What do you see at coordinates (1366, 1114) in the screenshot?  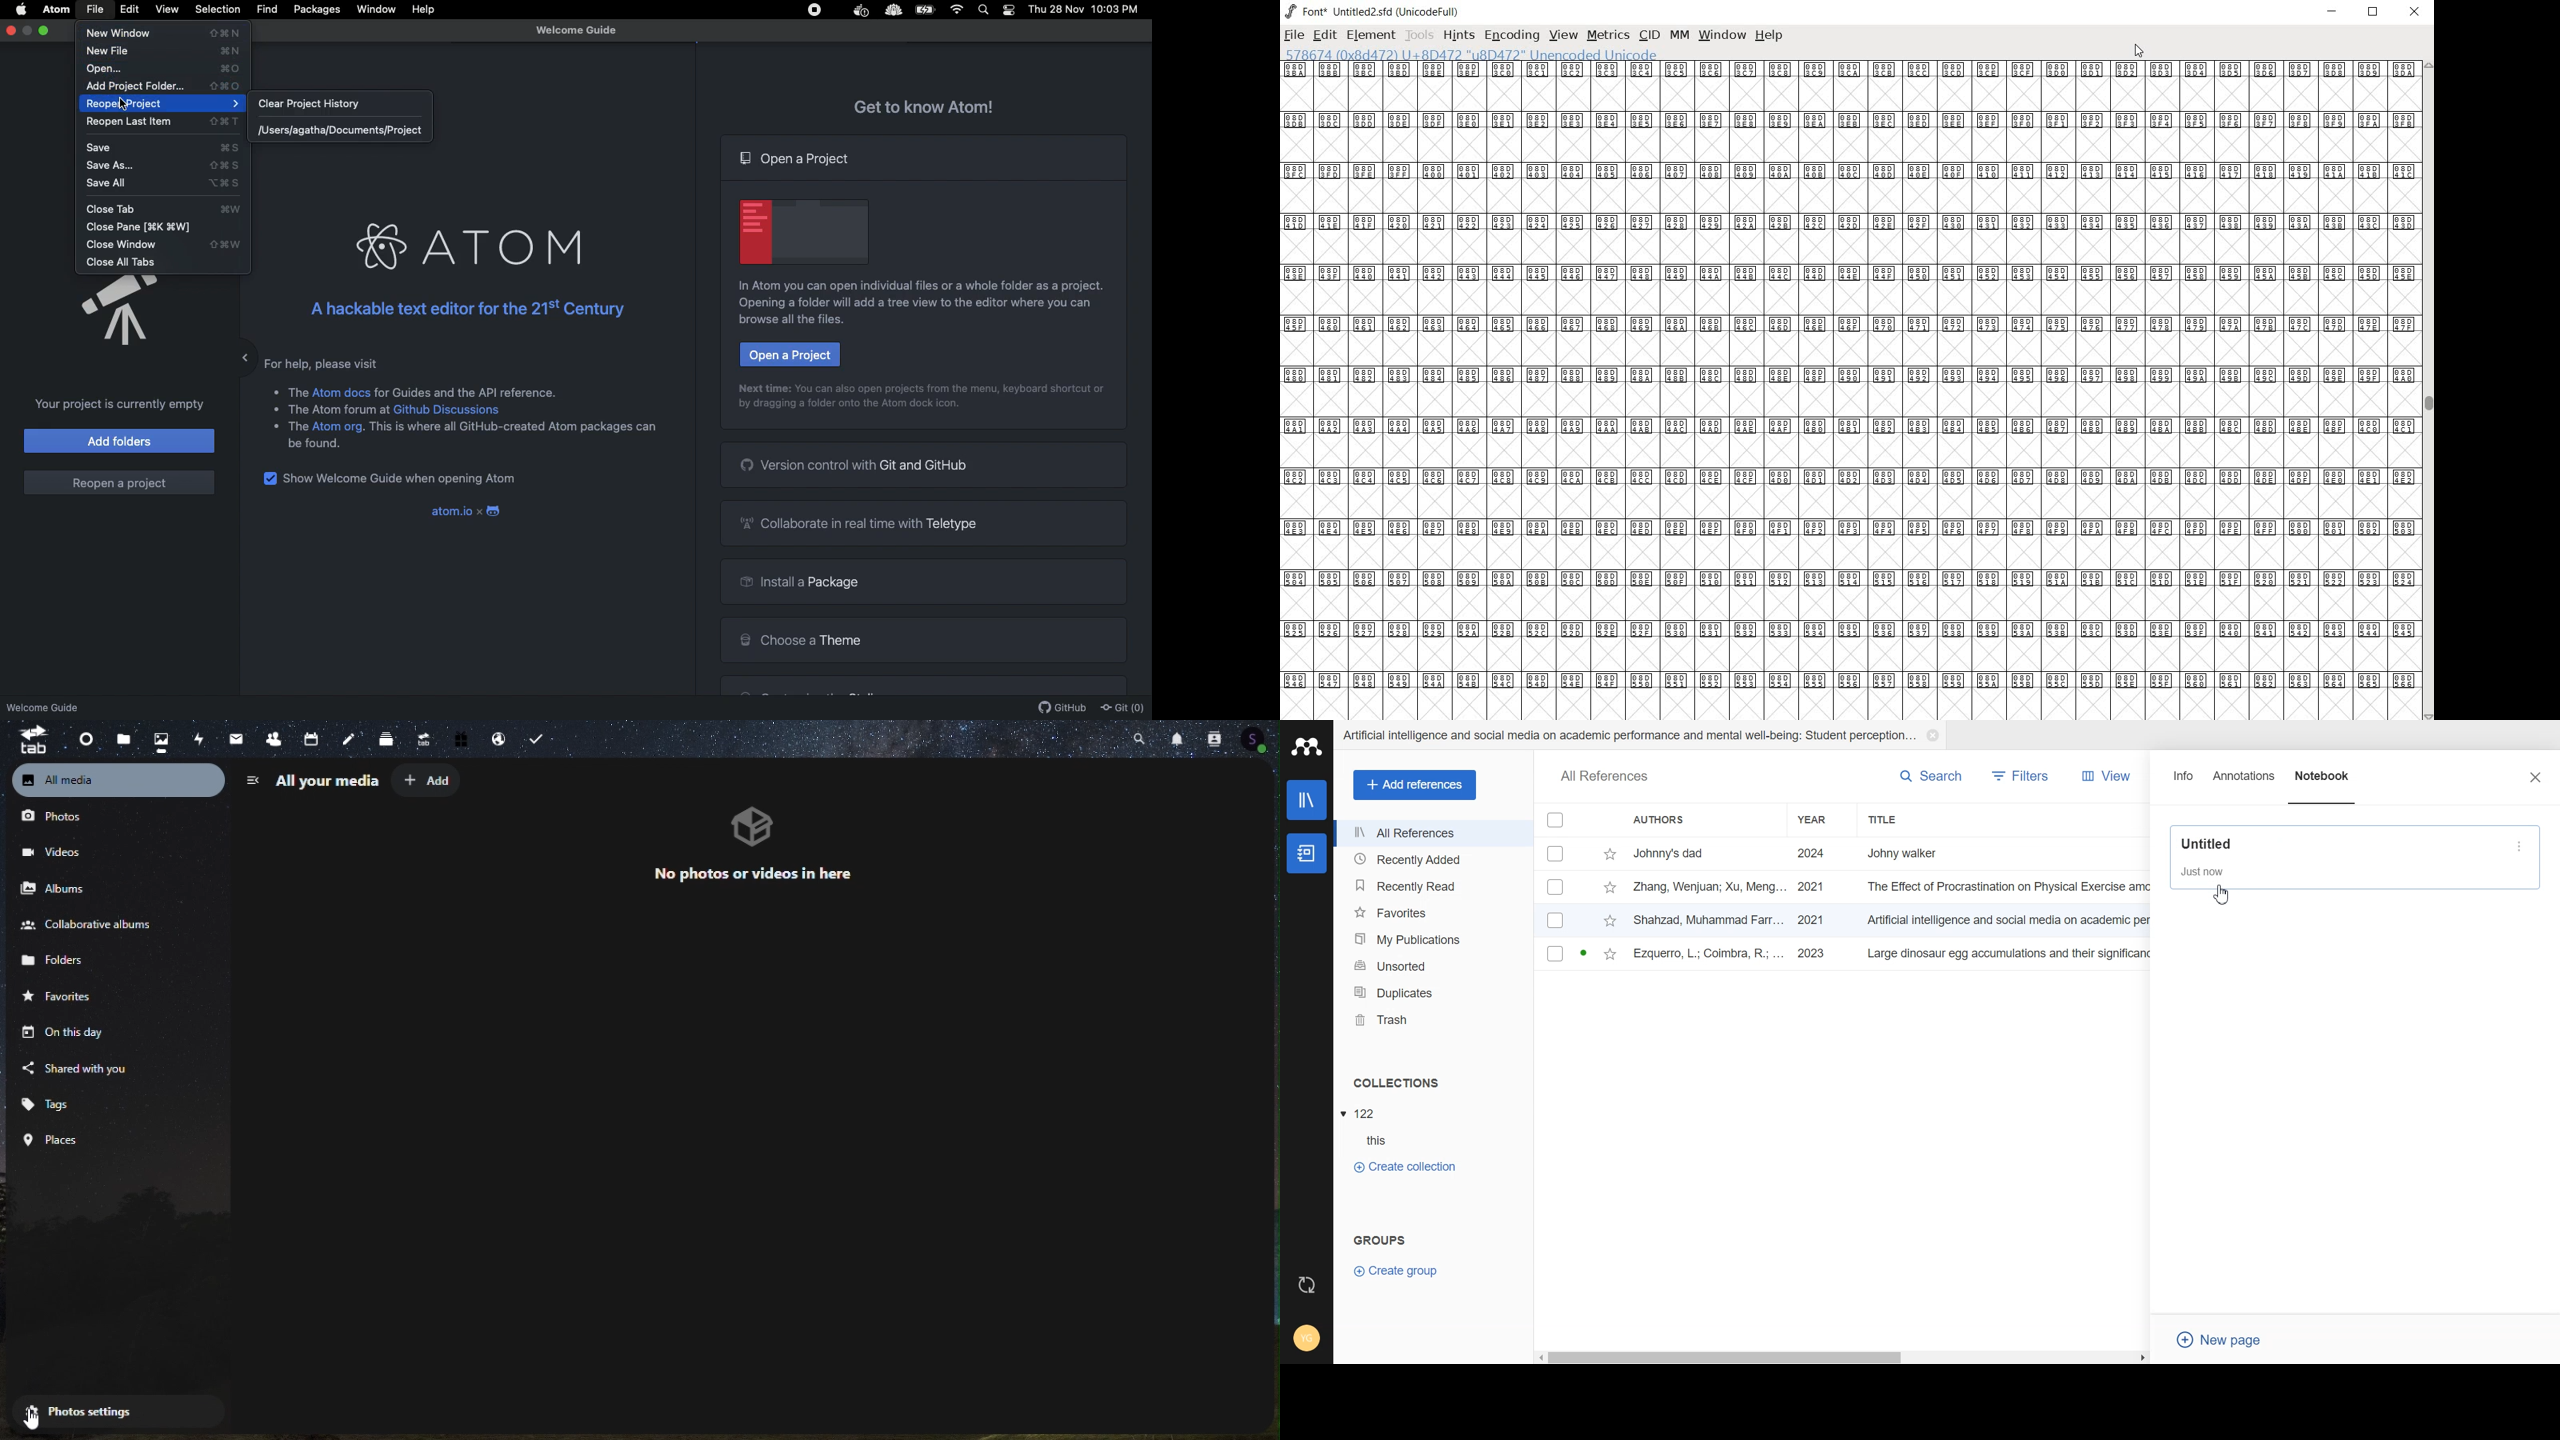 I see `122` at bounding box center [1366, 1114].